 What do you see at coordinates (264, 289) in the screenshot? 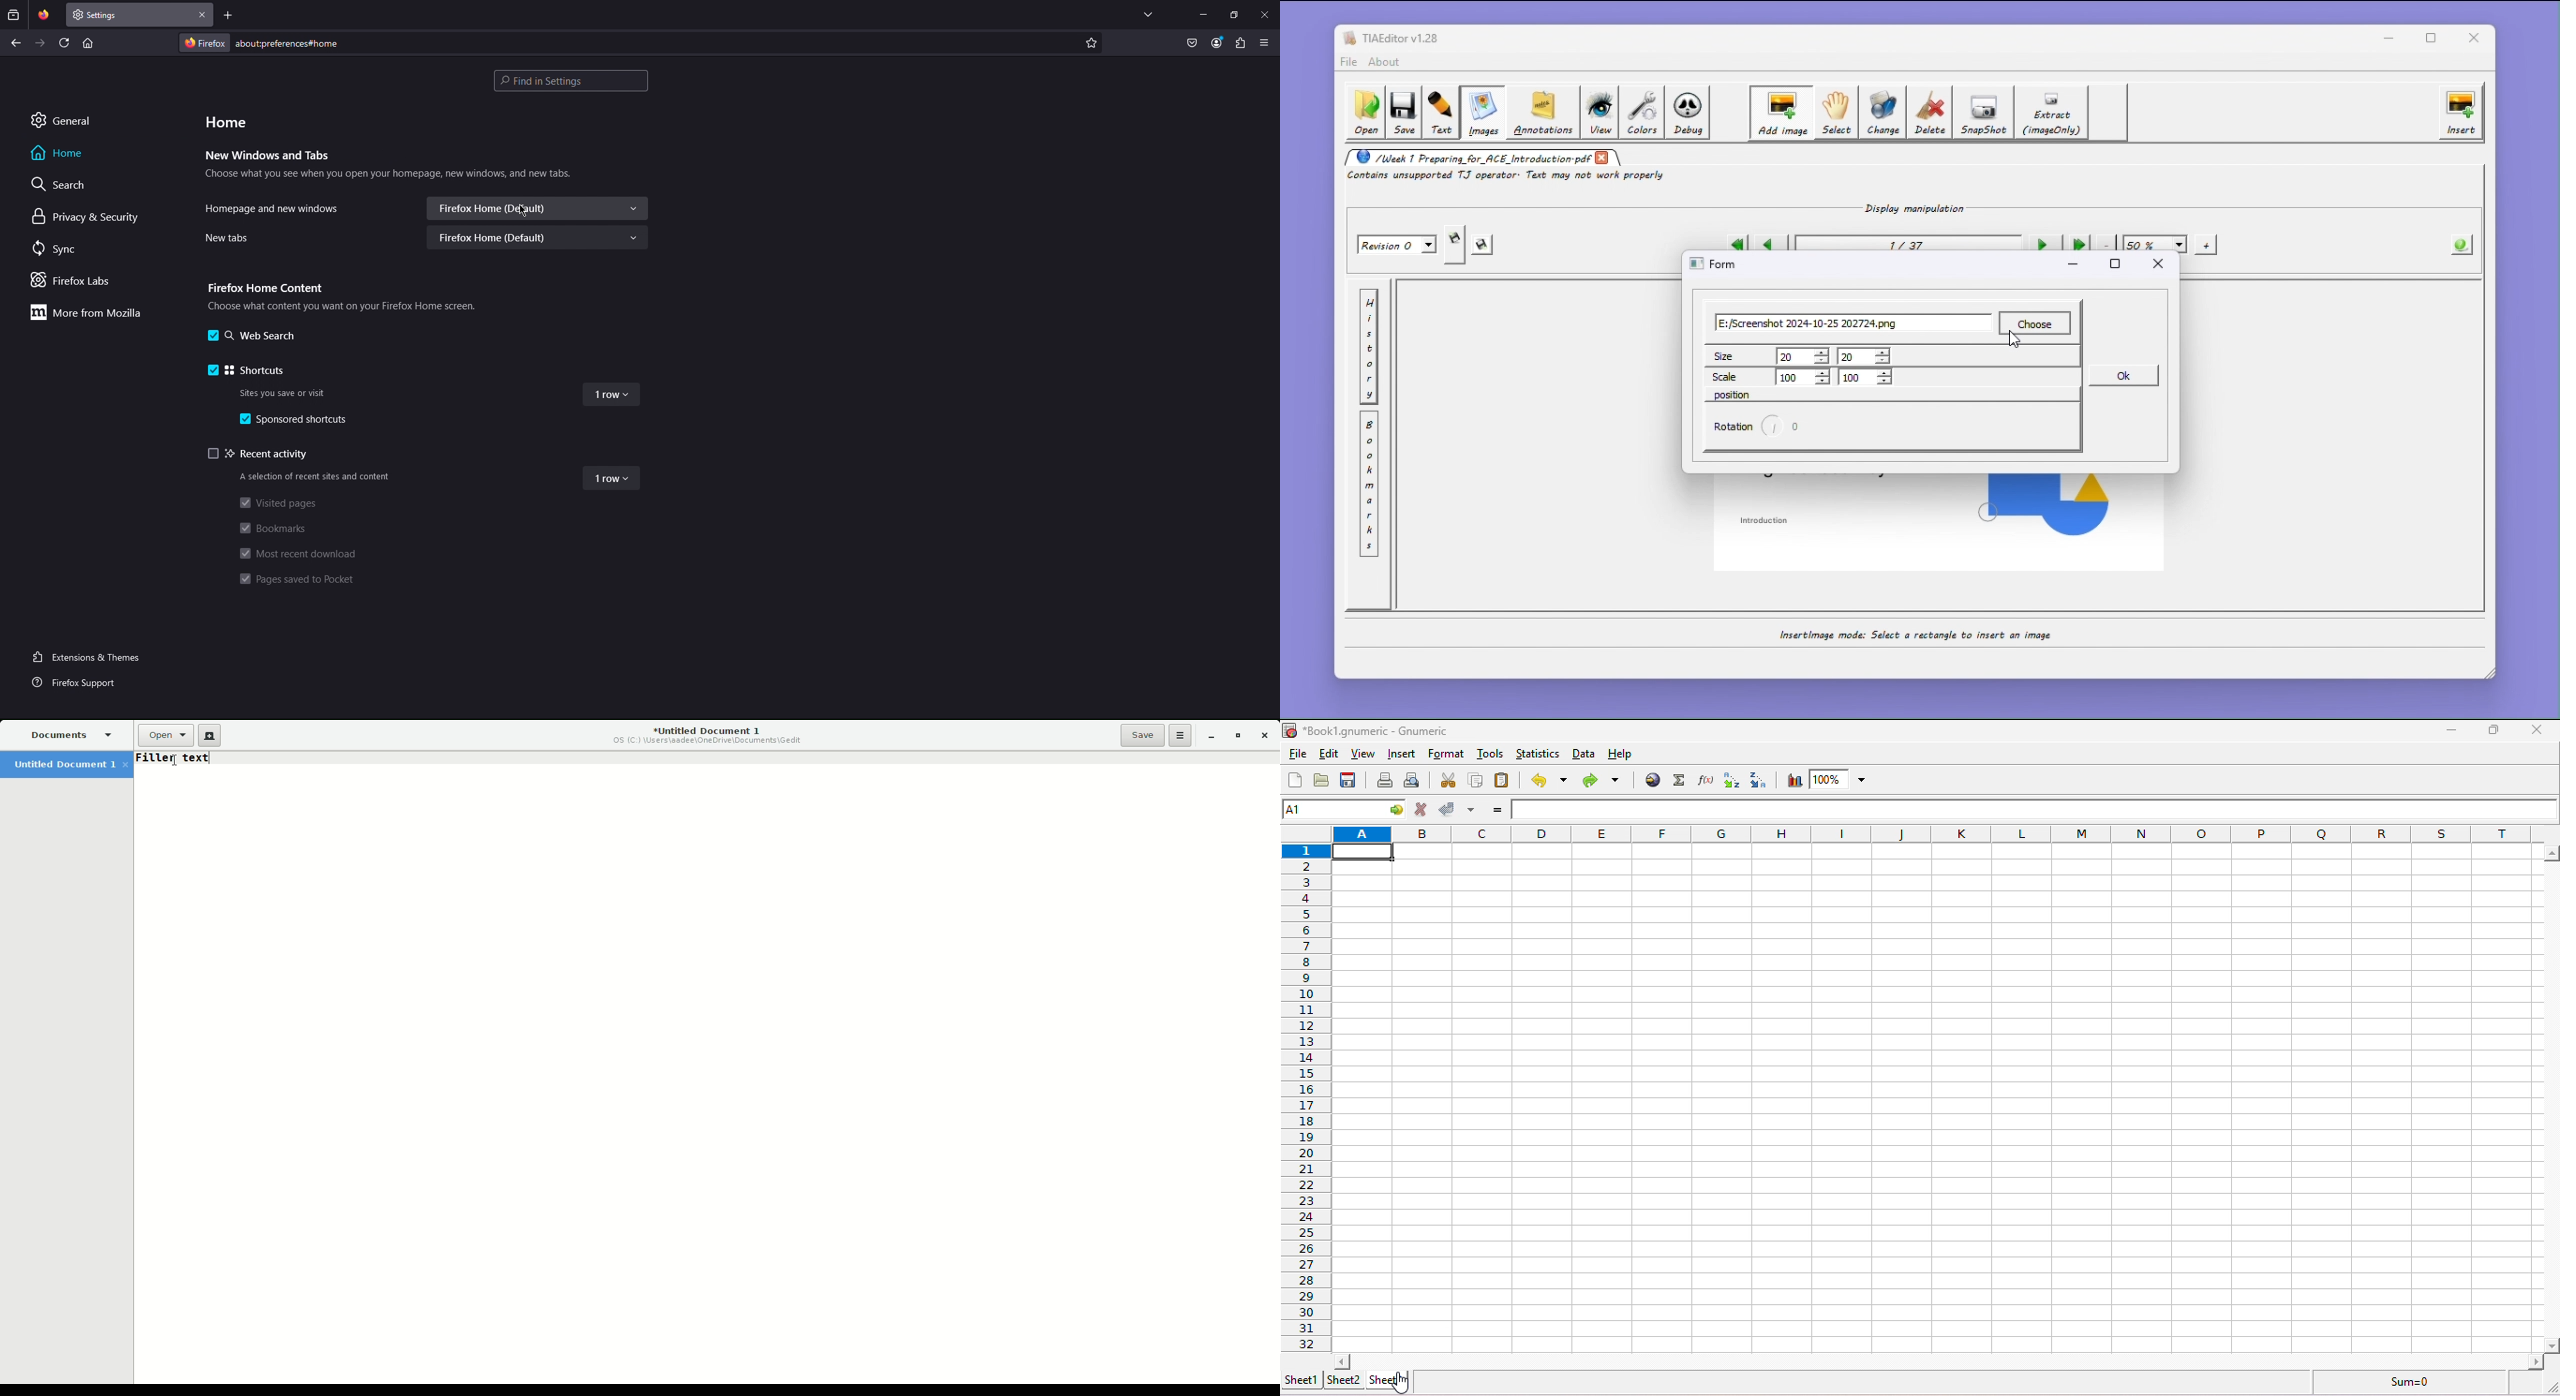
I see `Firefox Home Content` at bounding box center [264, 289].